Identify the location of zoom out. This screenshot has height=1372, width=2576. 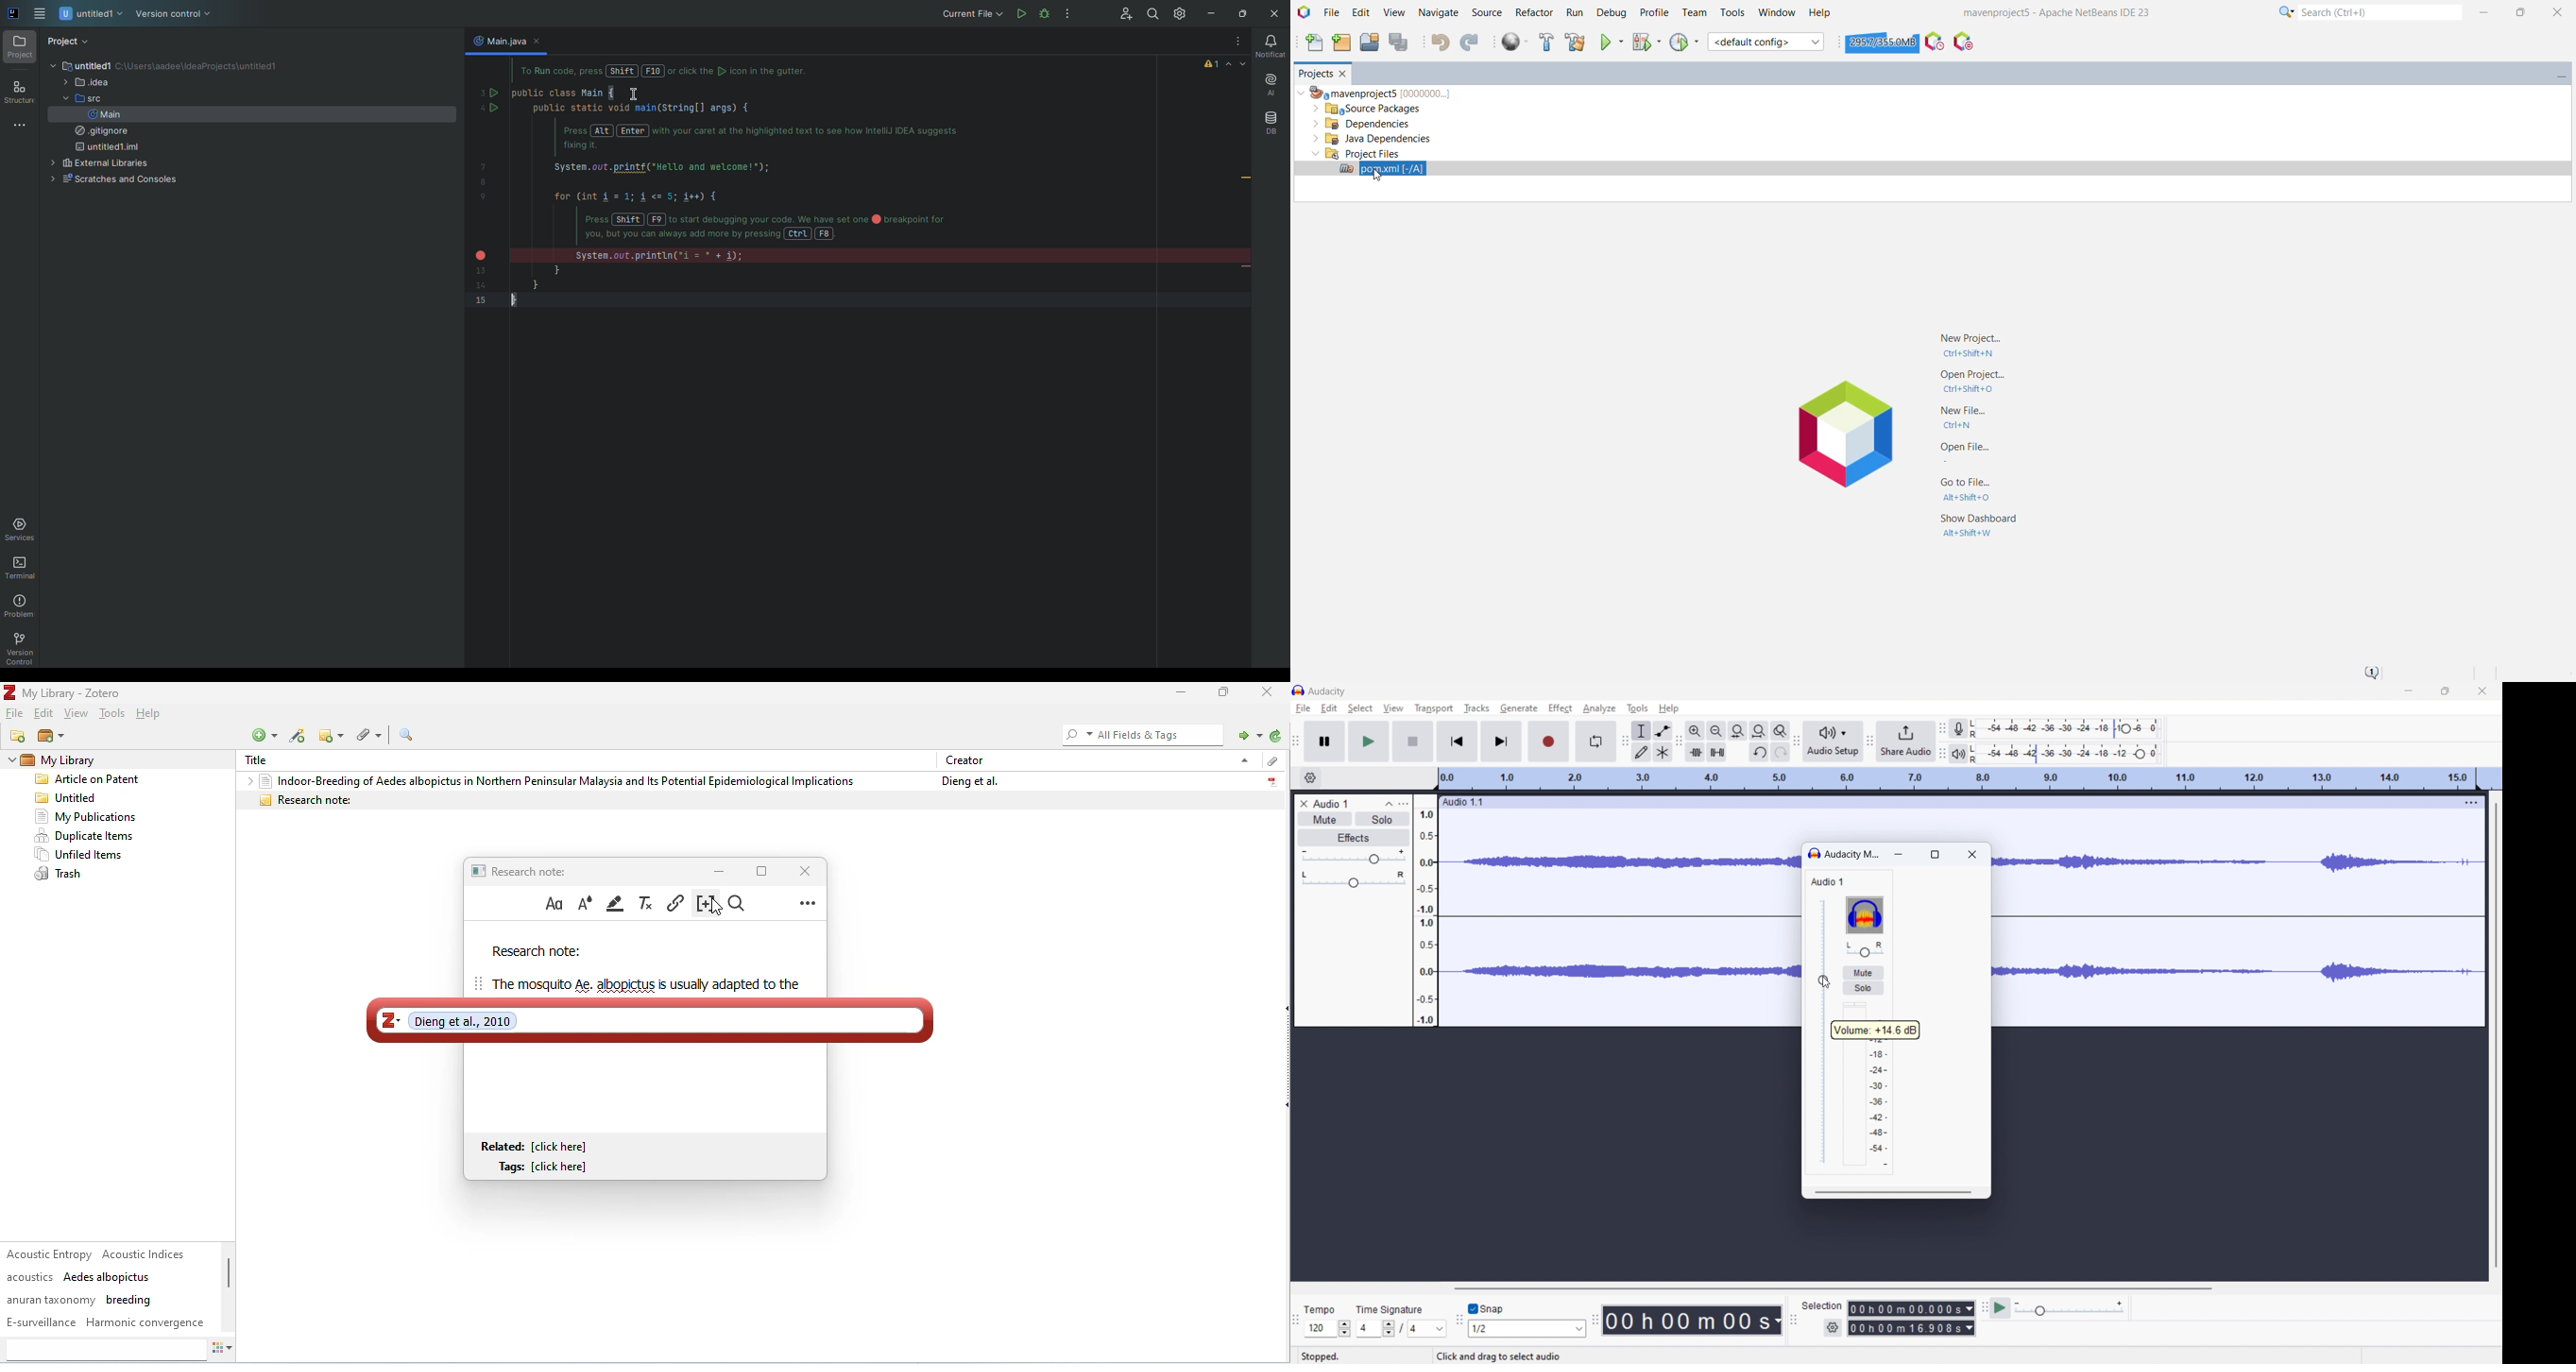
(1717, 731).